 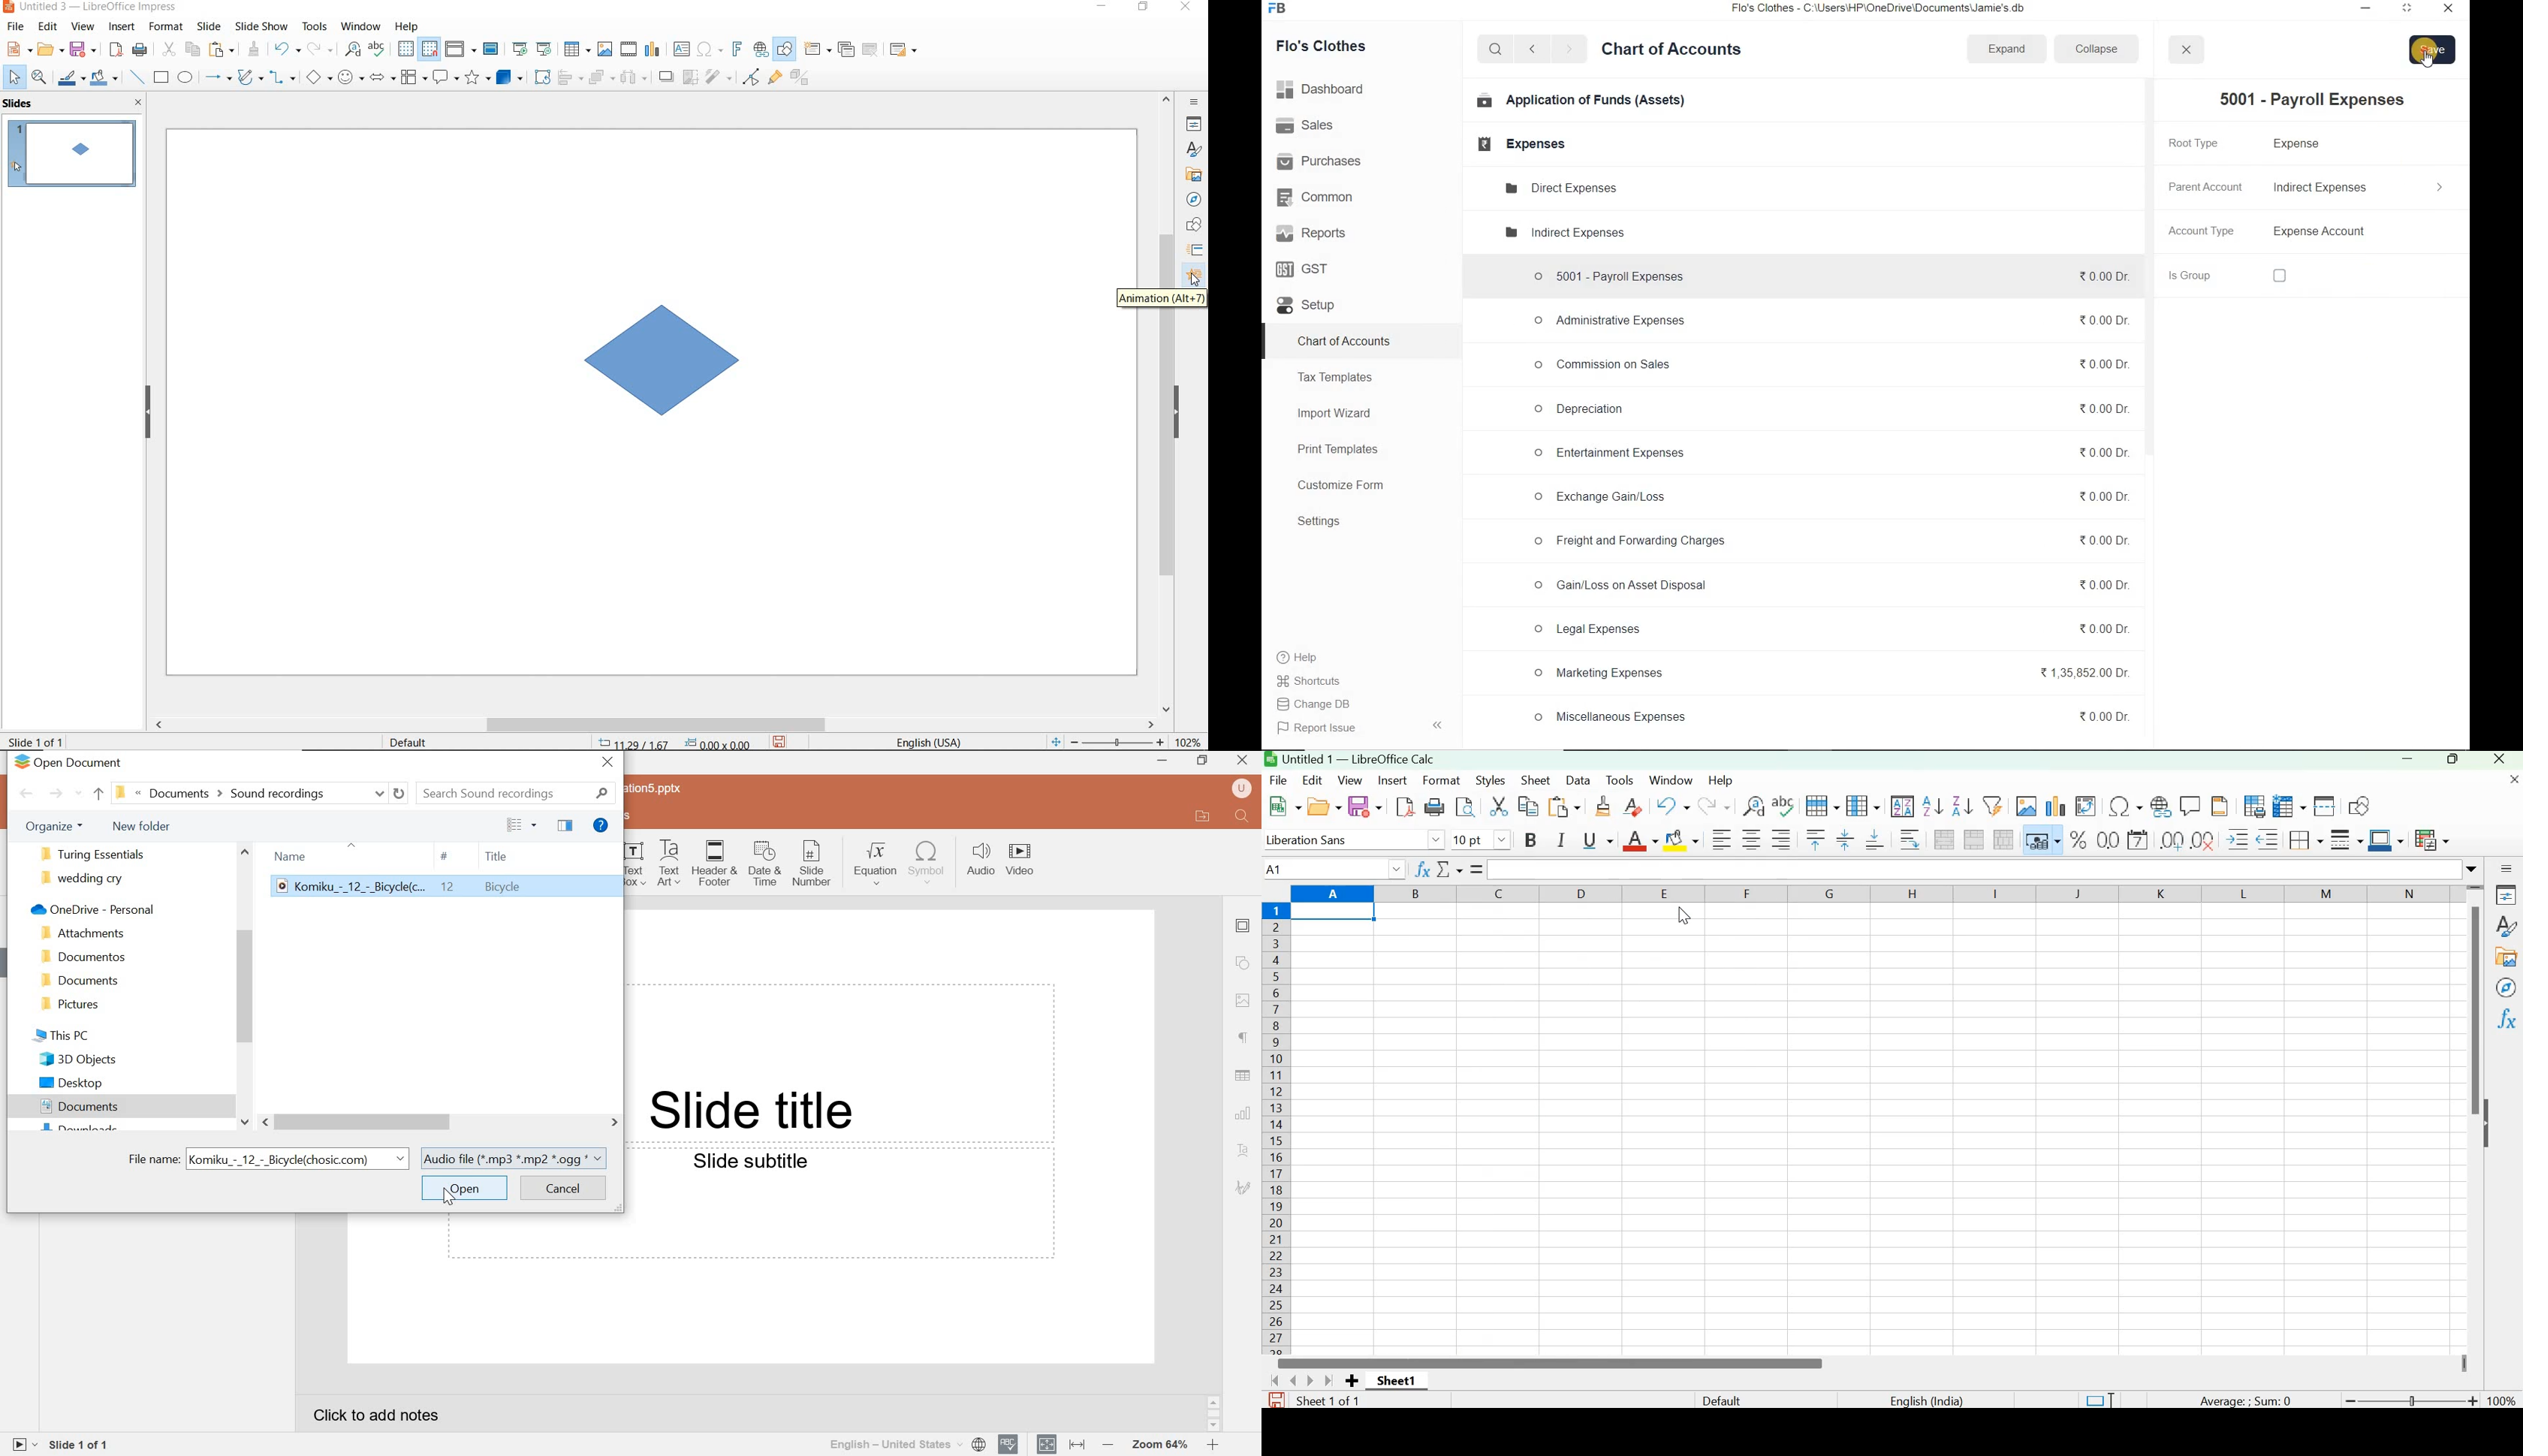 What do you see at coordinates (1321, 162) in the screenshot?
I see `Purchases` at bounding box center [1321, 162].